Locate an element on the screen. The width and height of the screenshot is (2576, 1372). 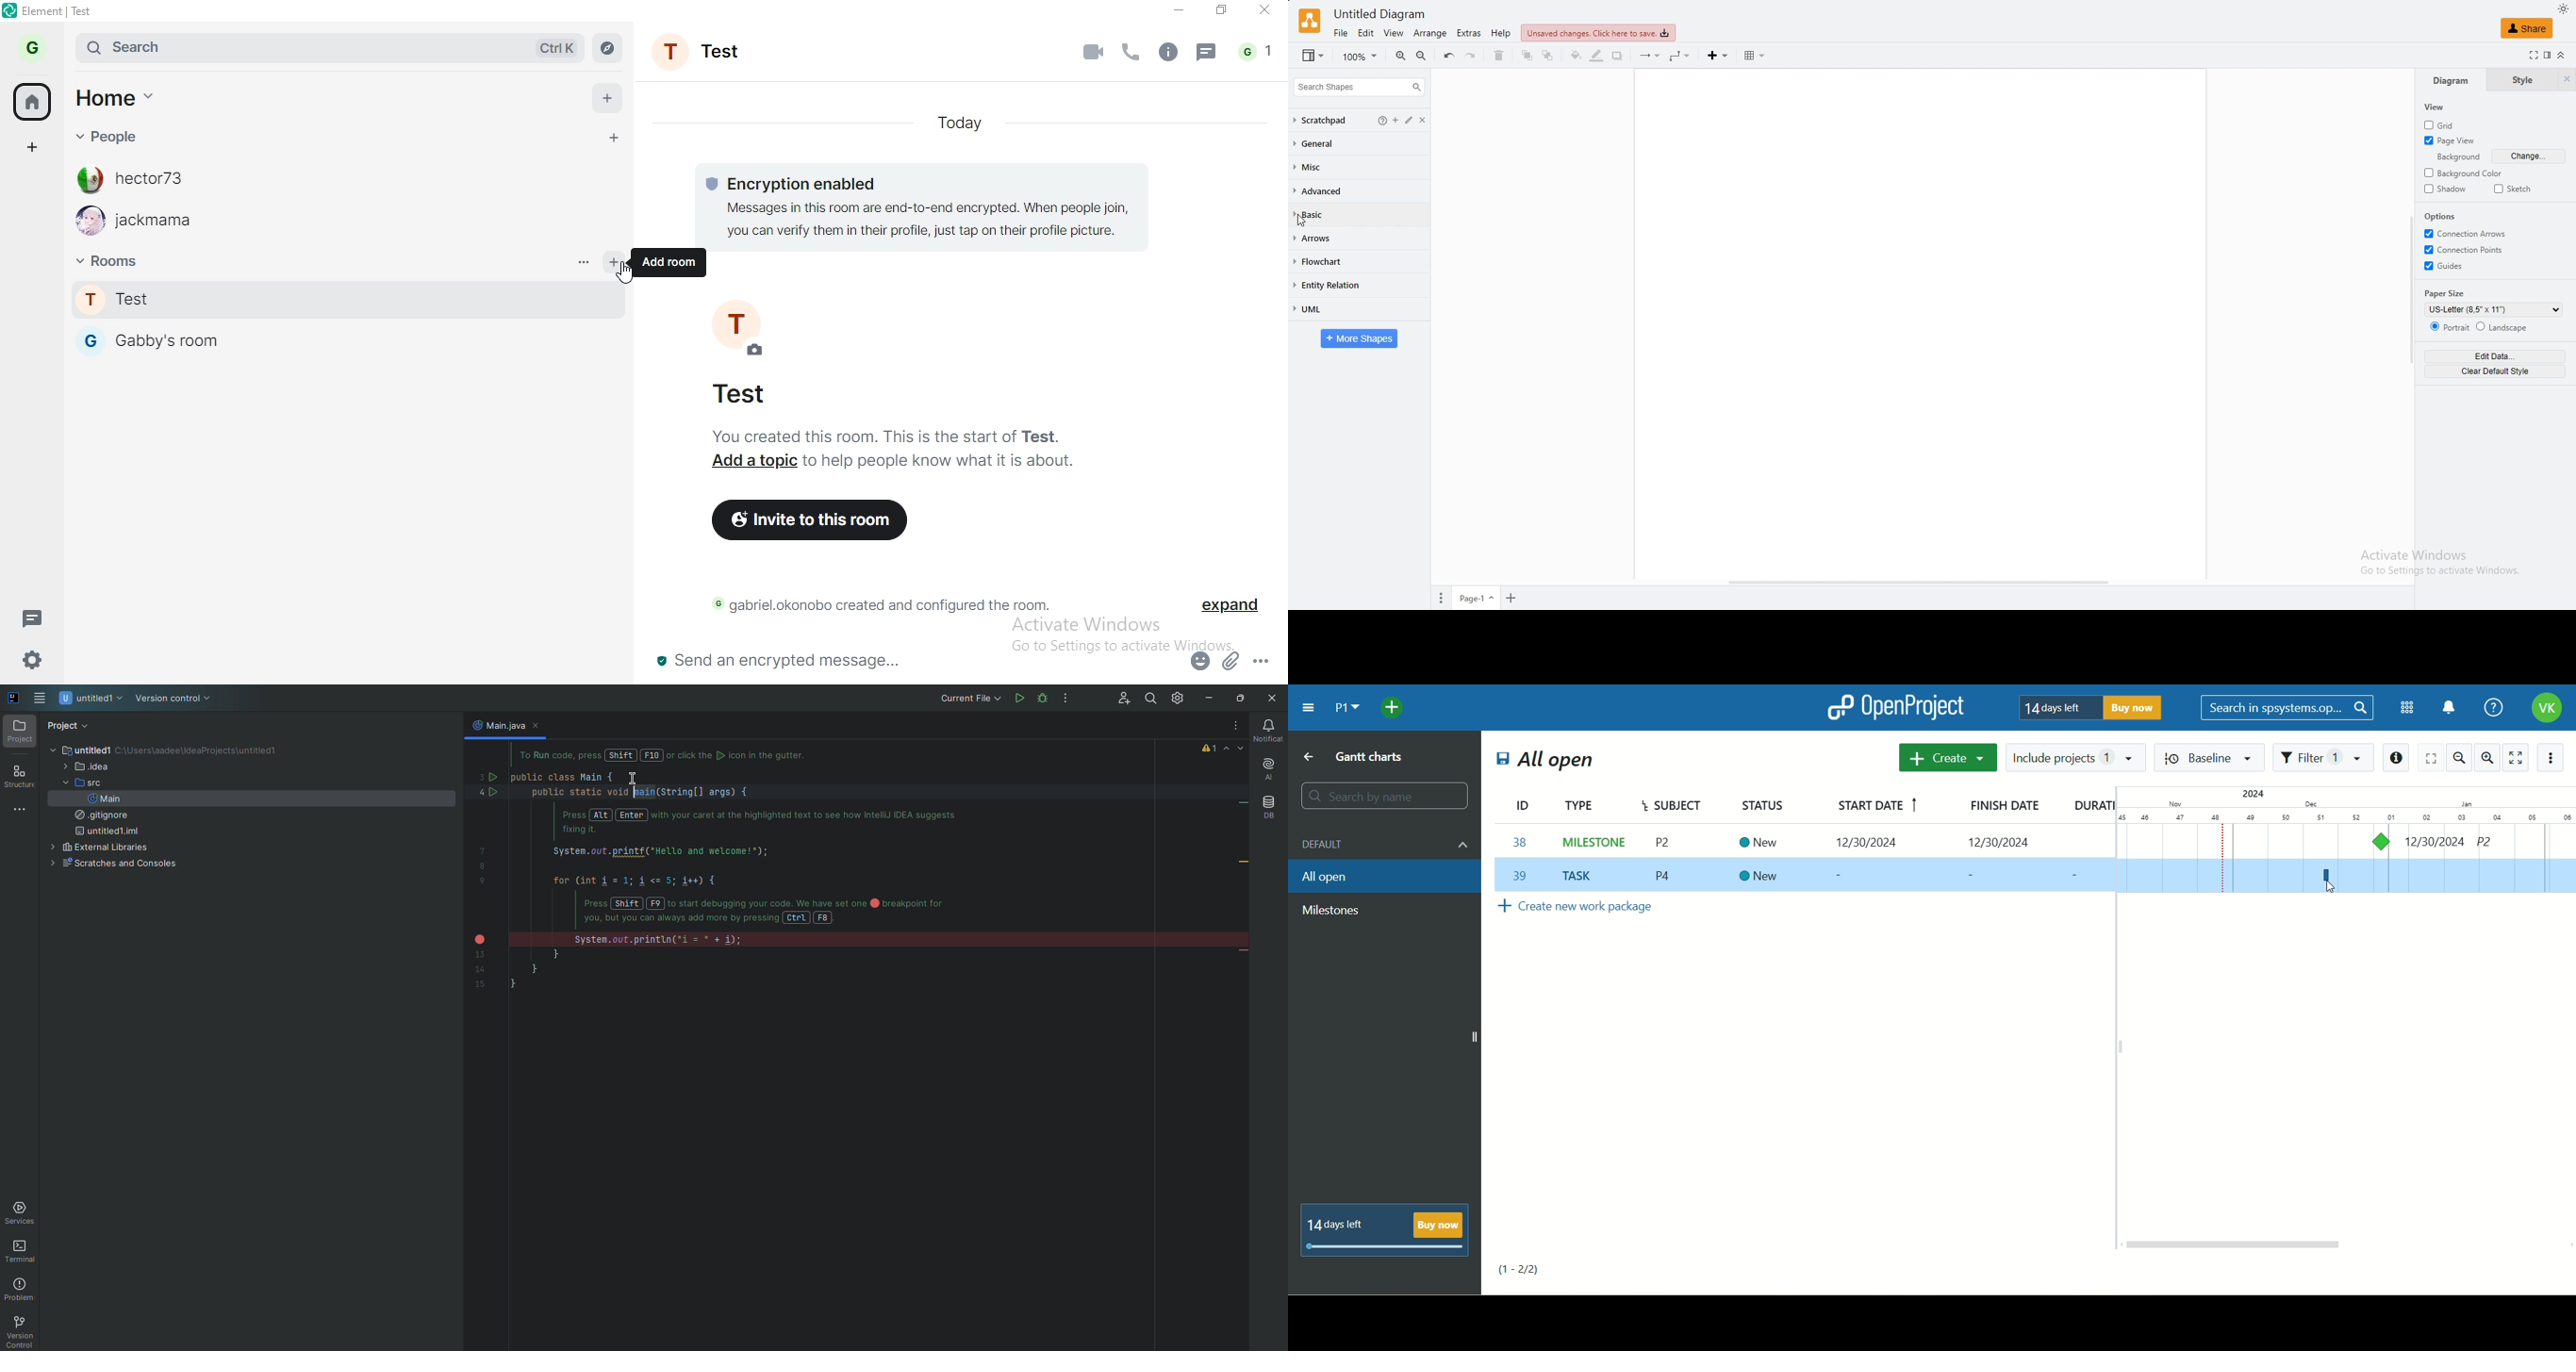
test is located at coordinates (732, 388).